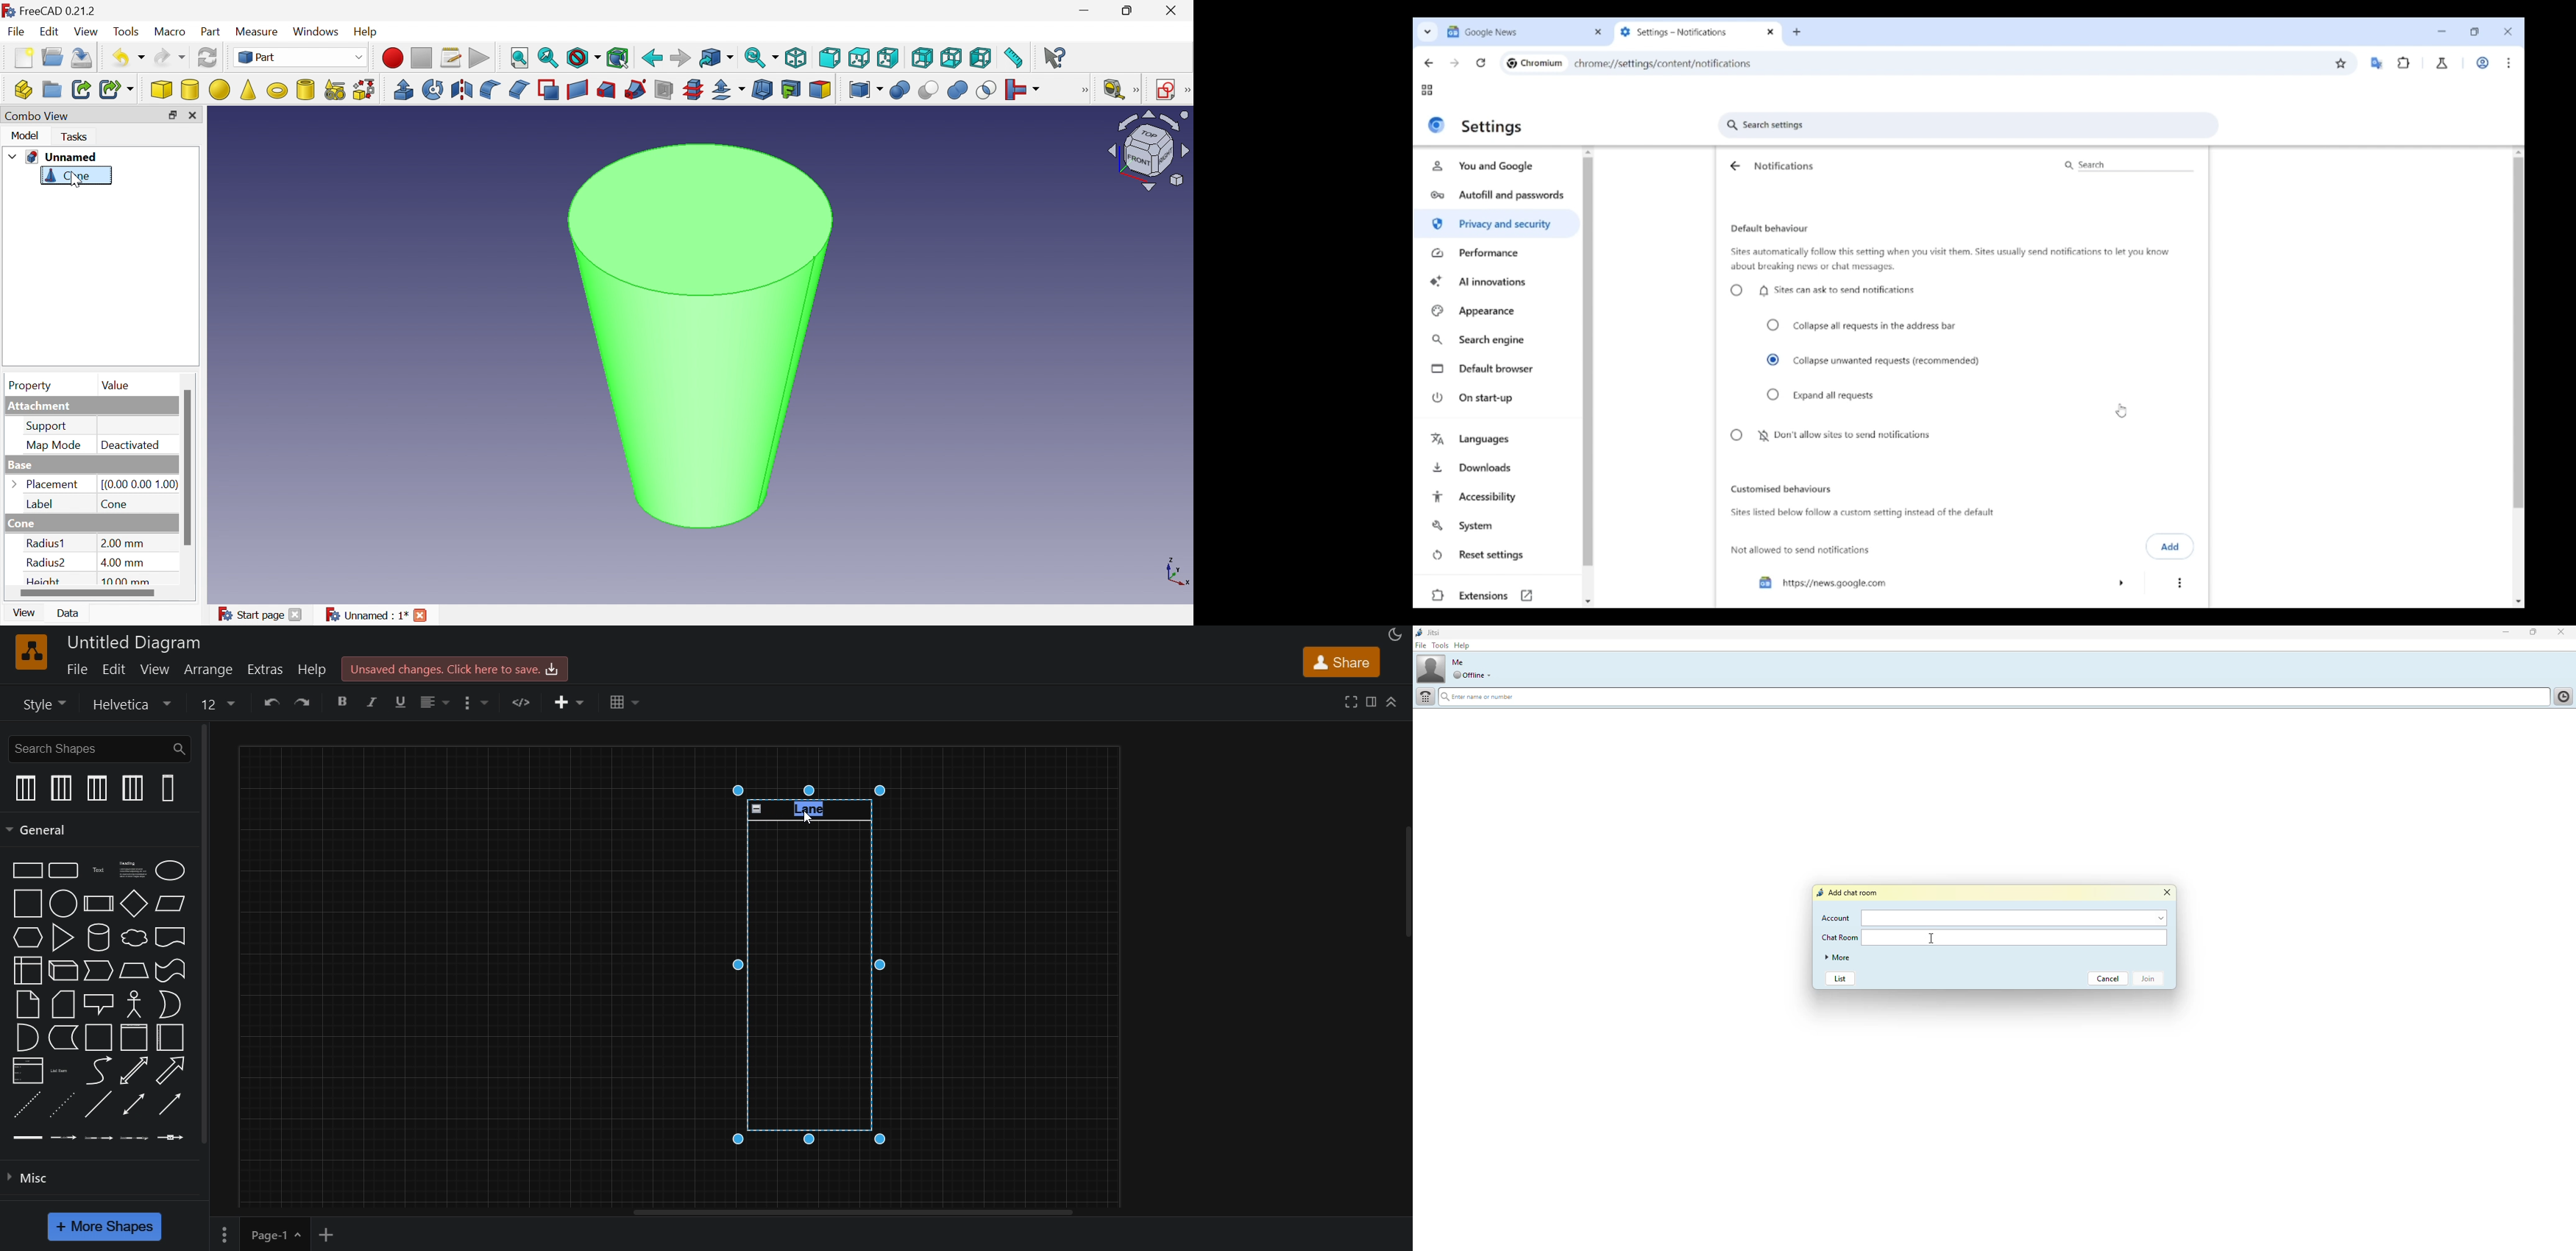 The image size is (2576, 1260). Describe the element at coordinates (1468, 675) in the screenshot. I see `offline` at that location.